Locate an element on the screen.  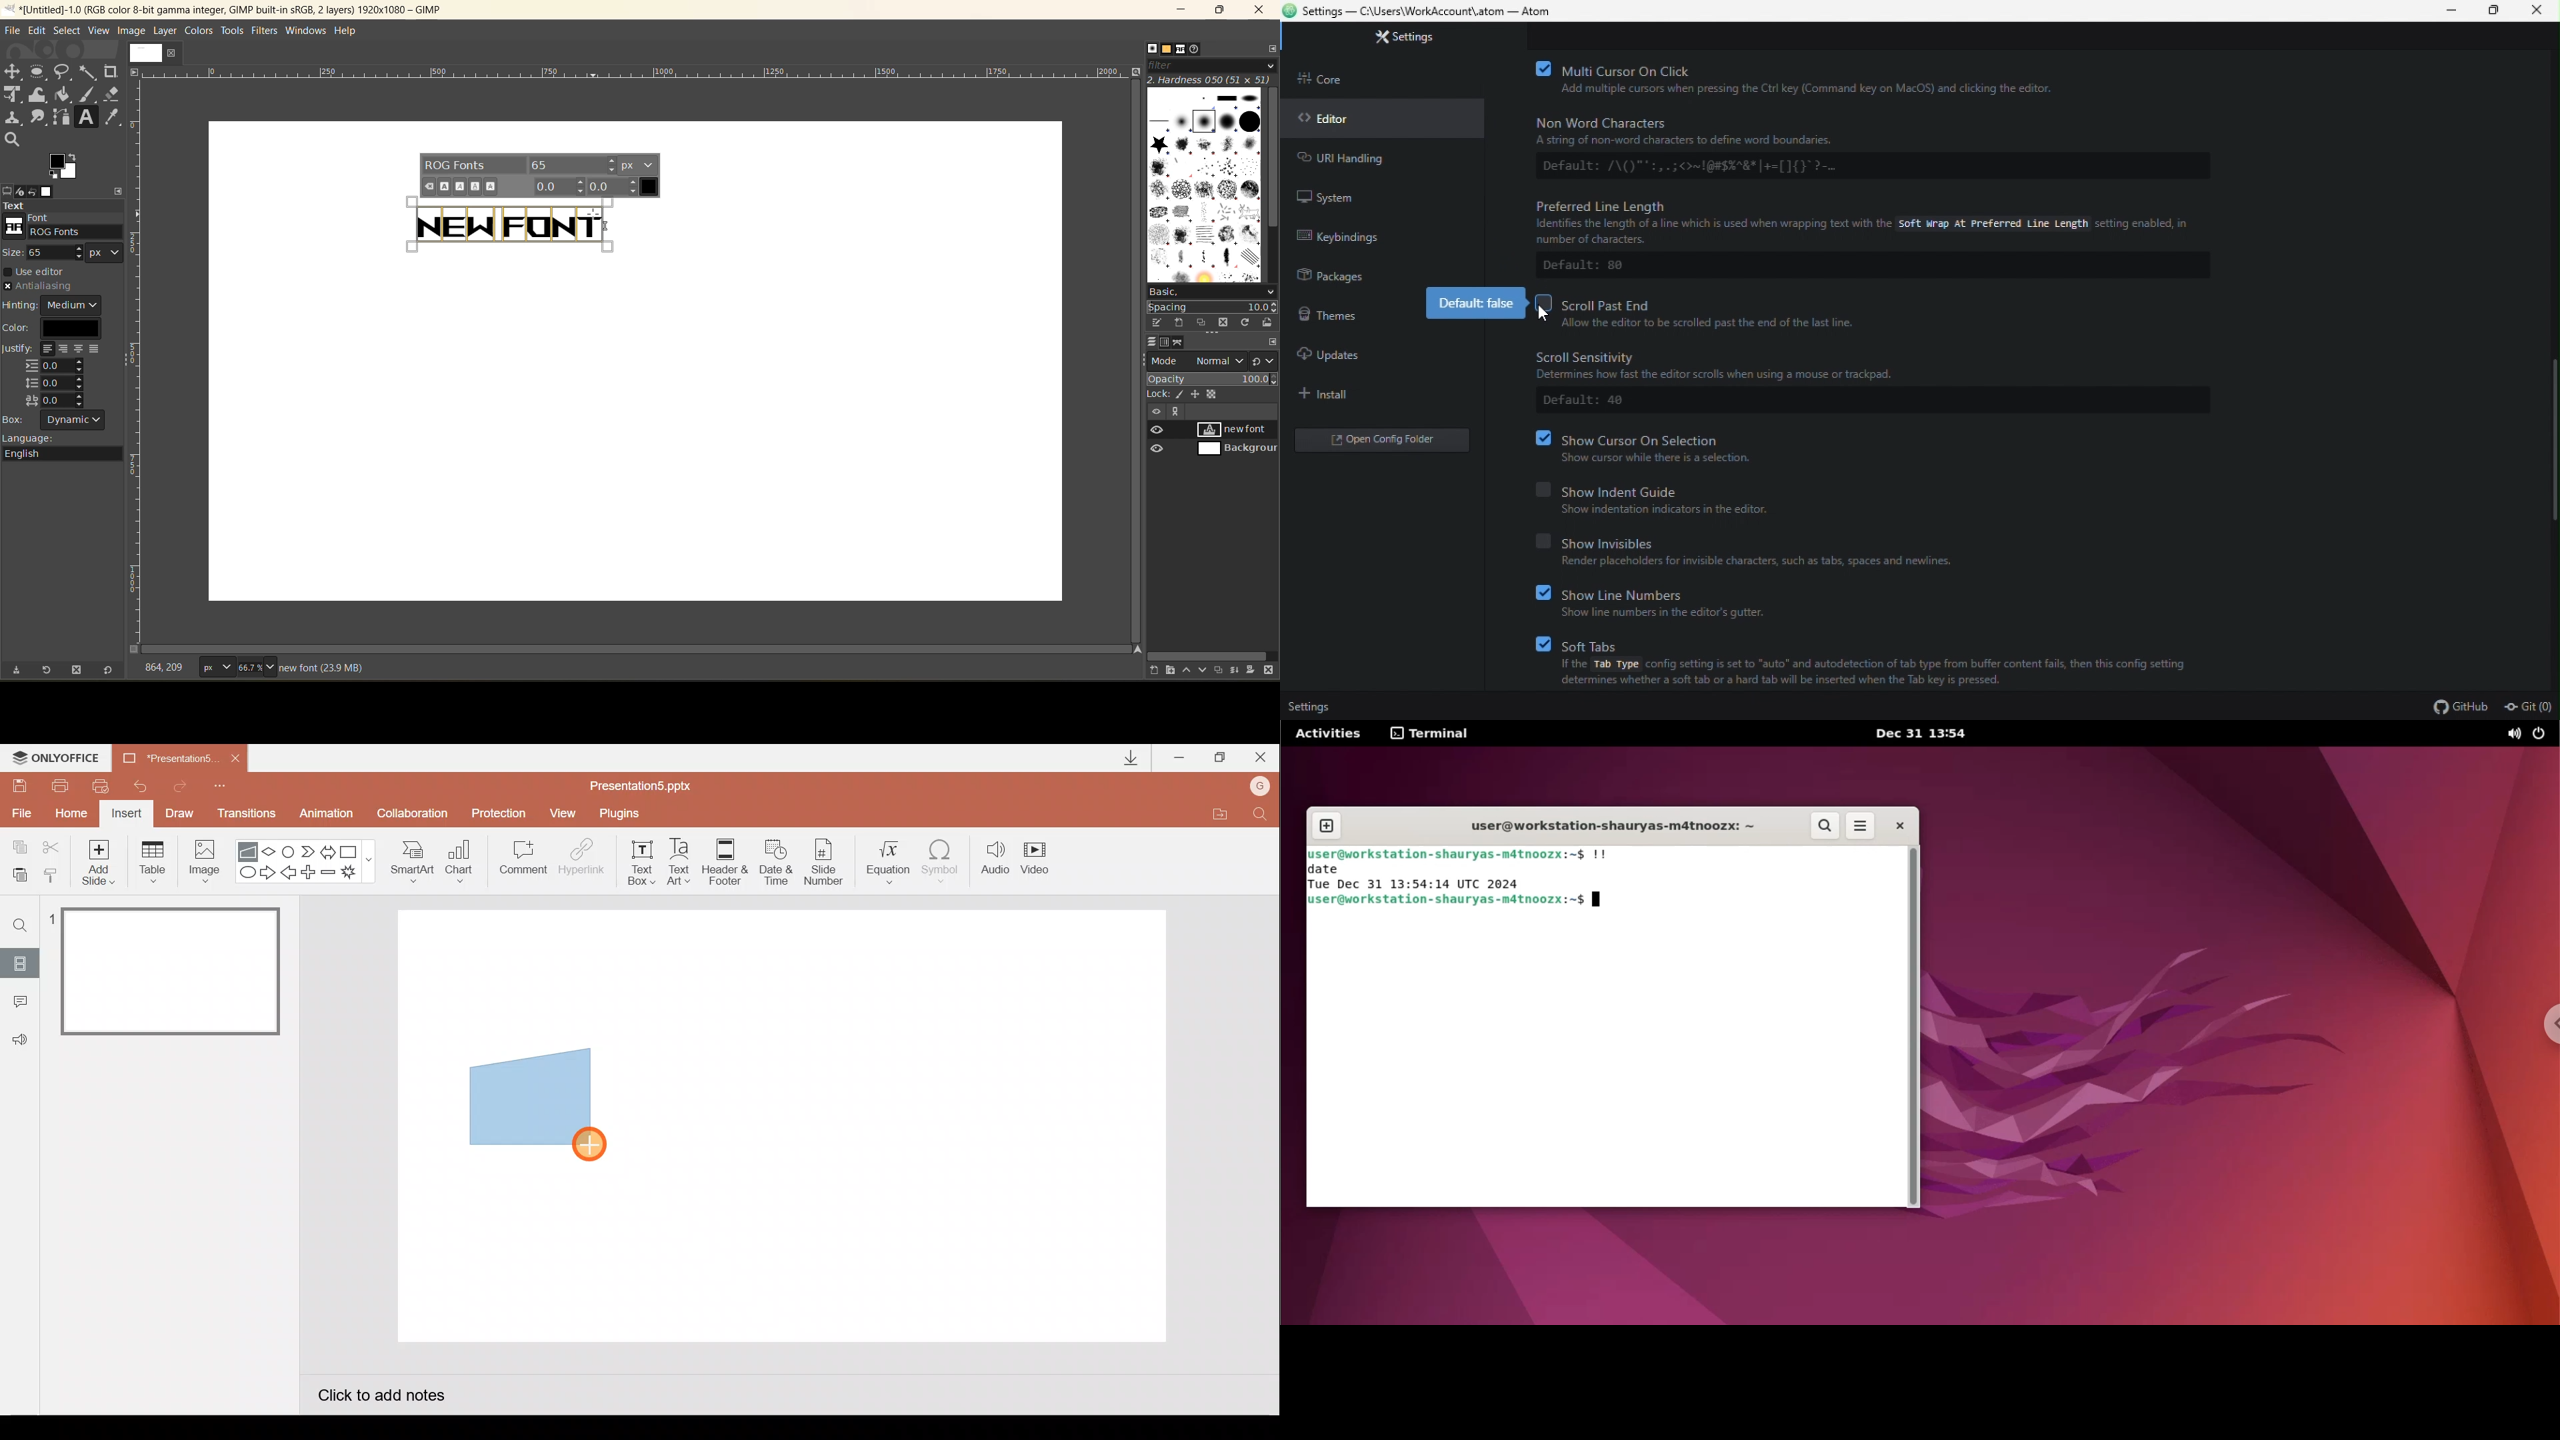
show invisibles is located at coordinates (1762, 543).